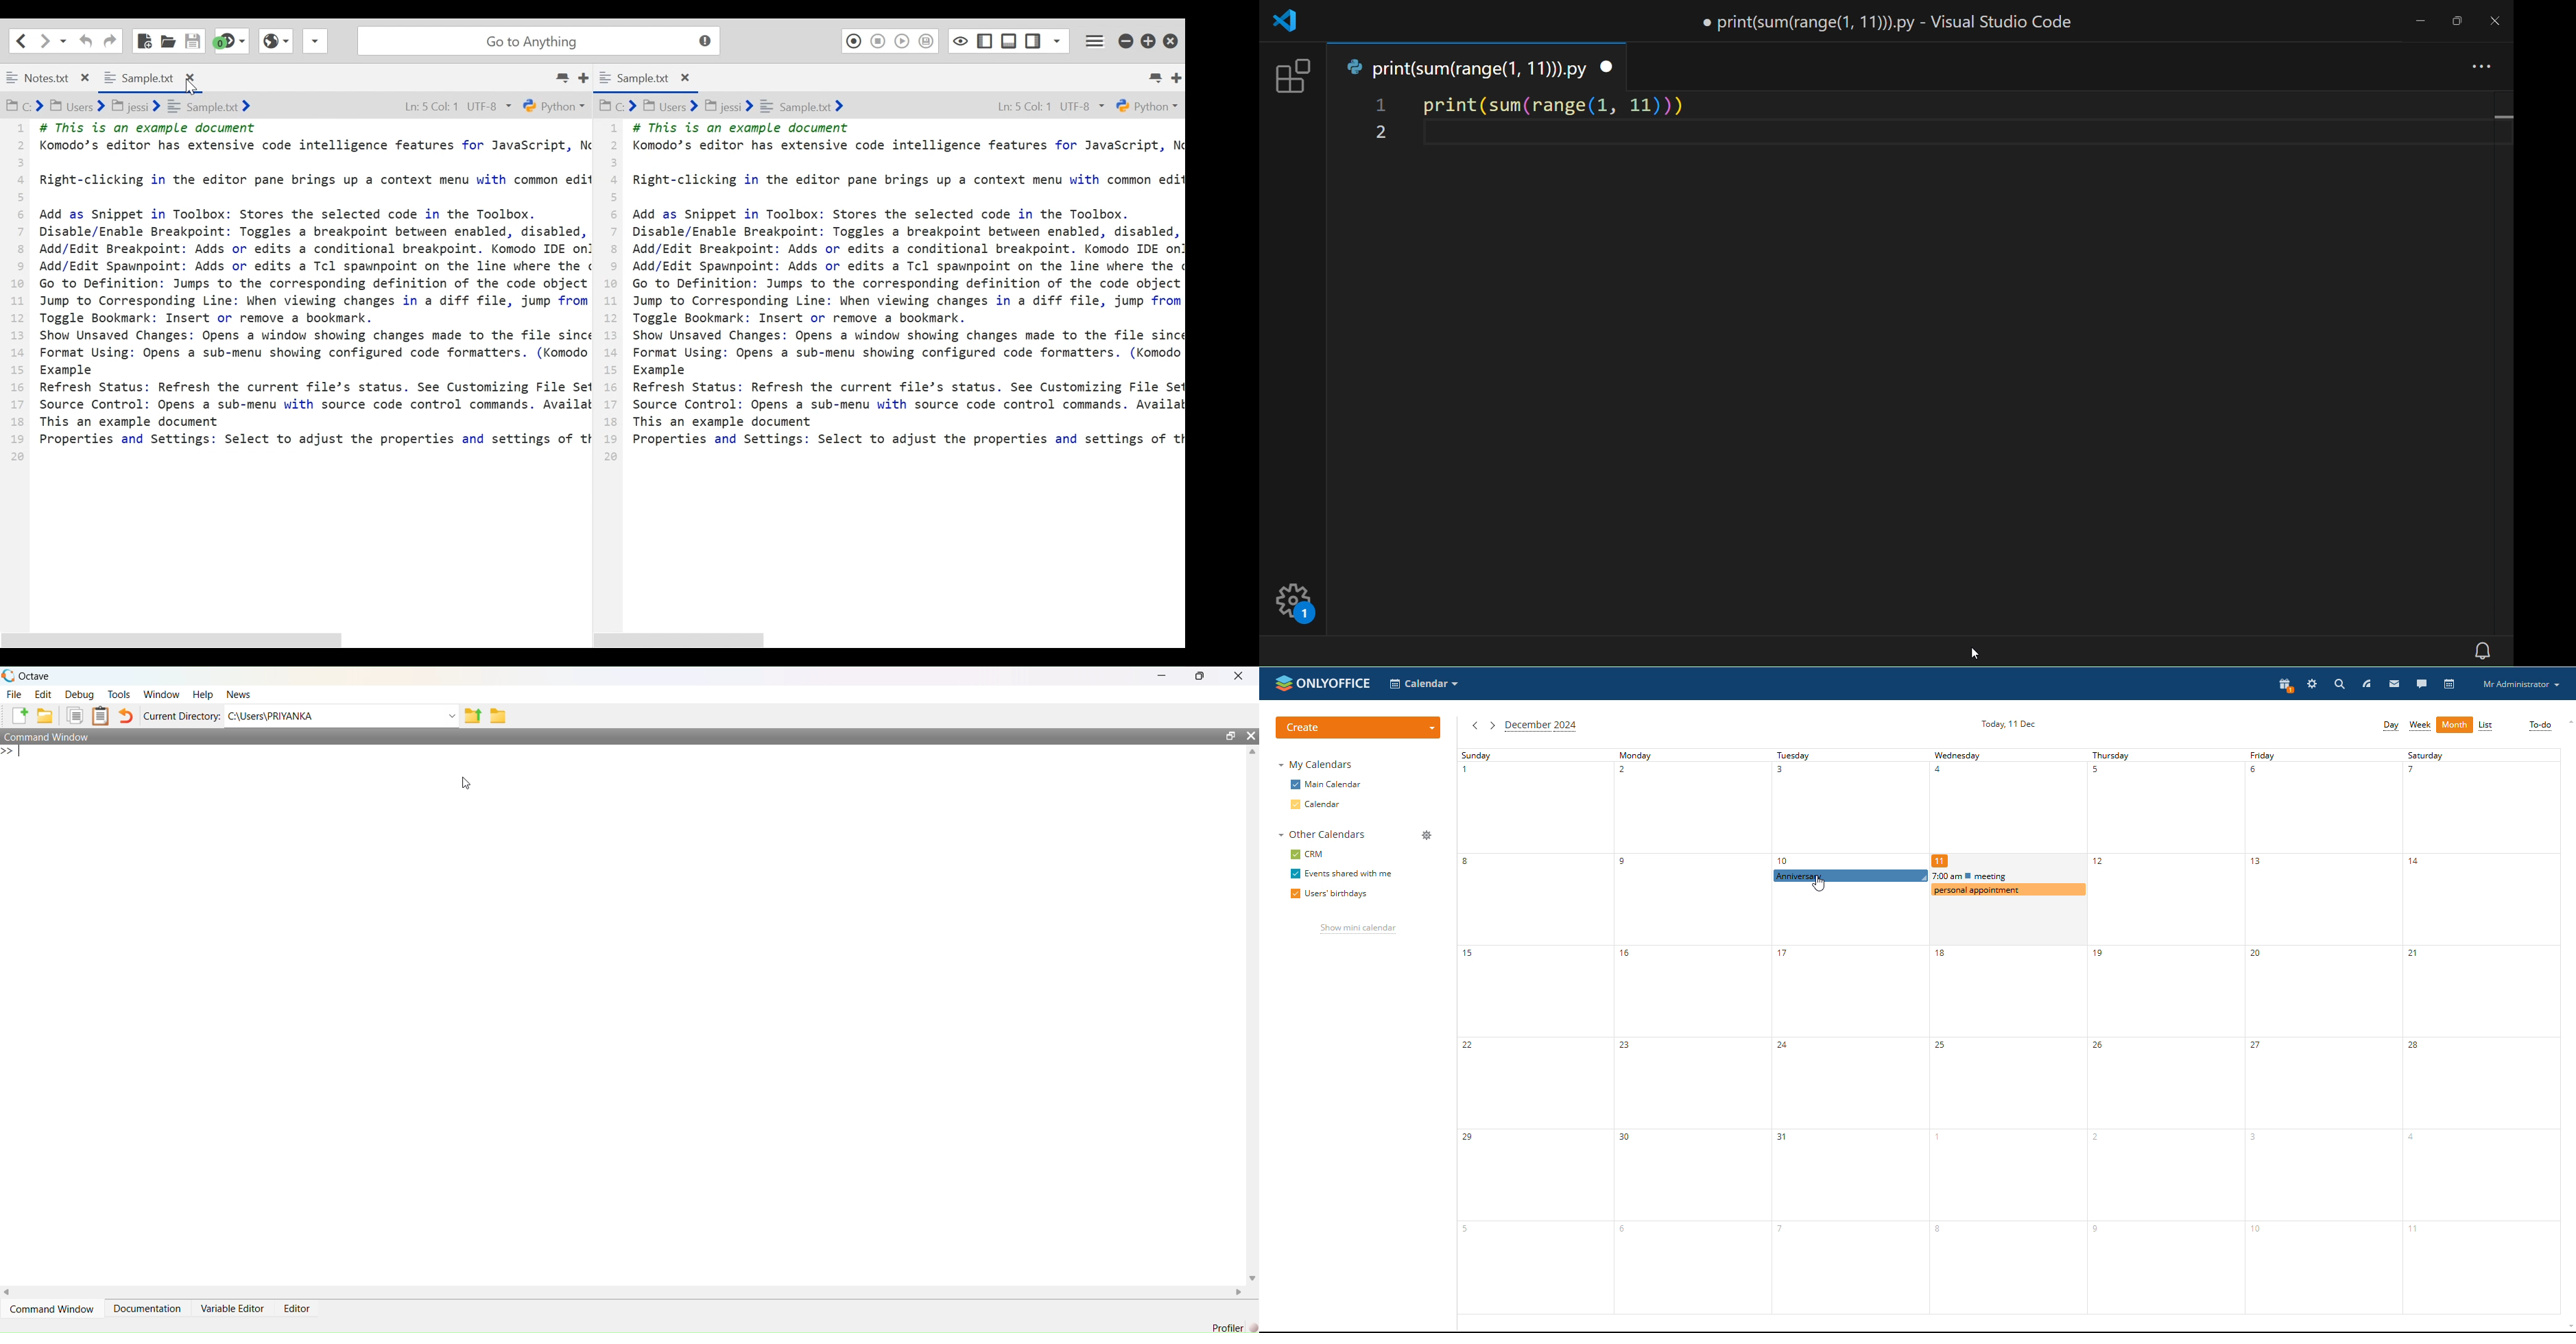  I want to click on Recording Macro, so click(852, 41).